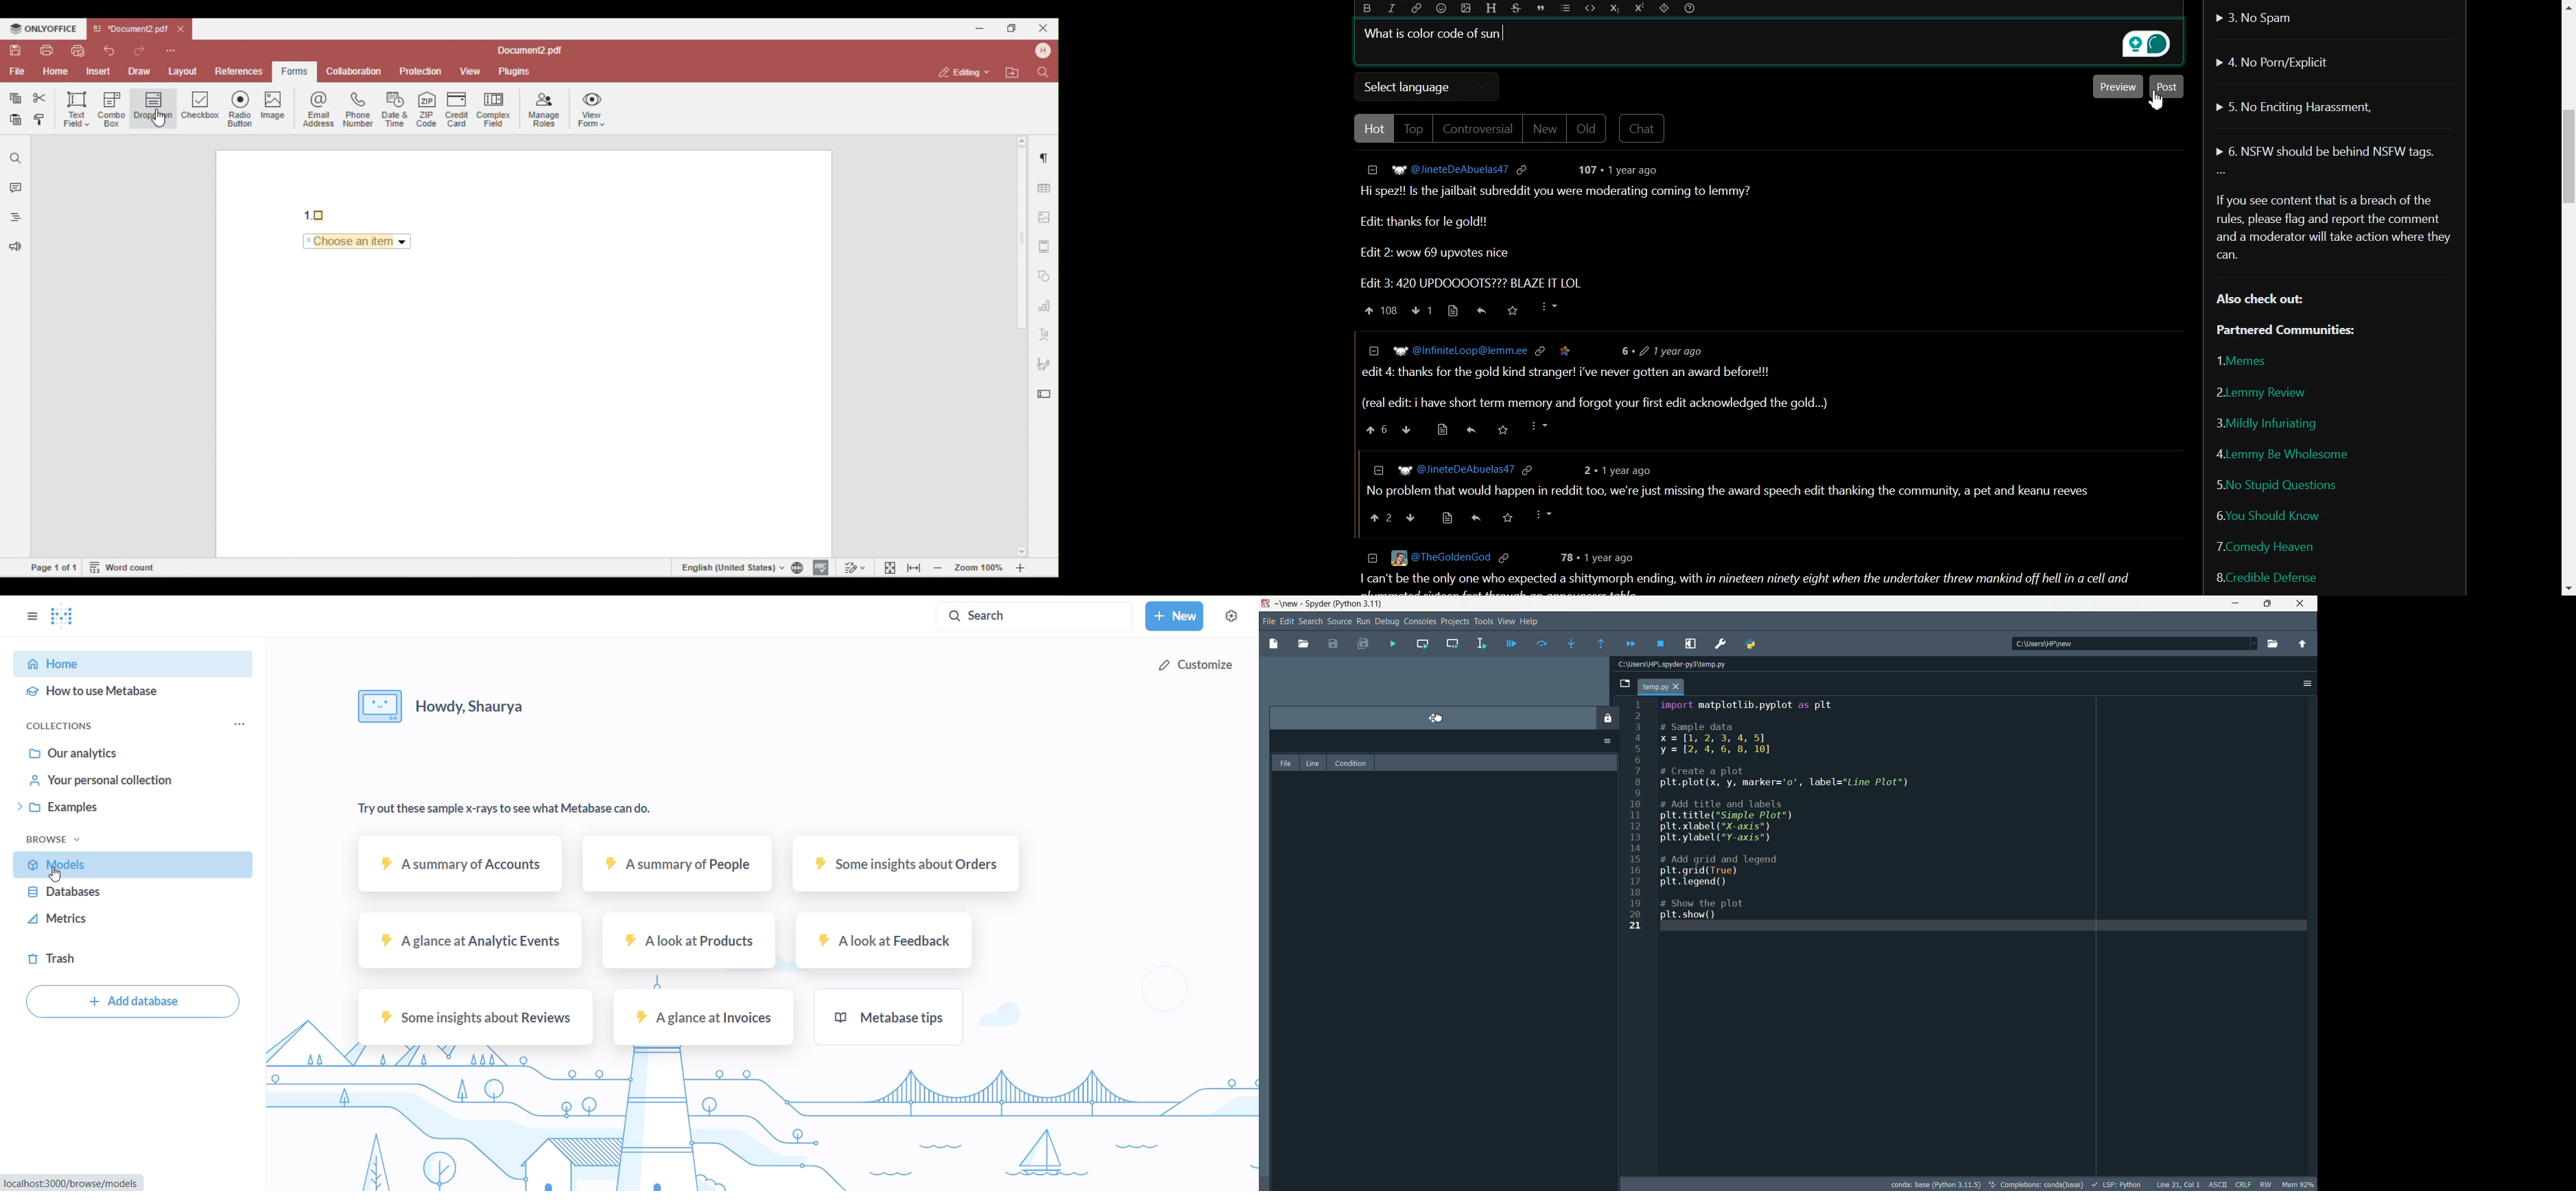 Image resolution: width=2576 pixels, height=1204 pixels. Describe the element at coordinates (2268, 1184) in the screenshot. I see `RW` at that location.